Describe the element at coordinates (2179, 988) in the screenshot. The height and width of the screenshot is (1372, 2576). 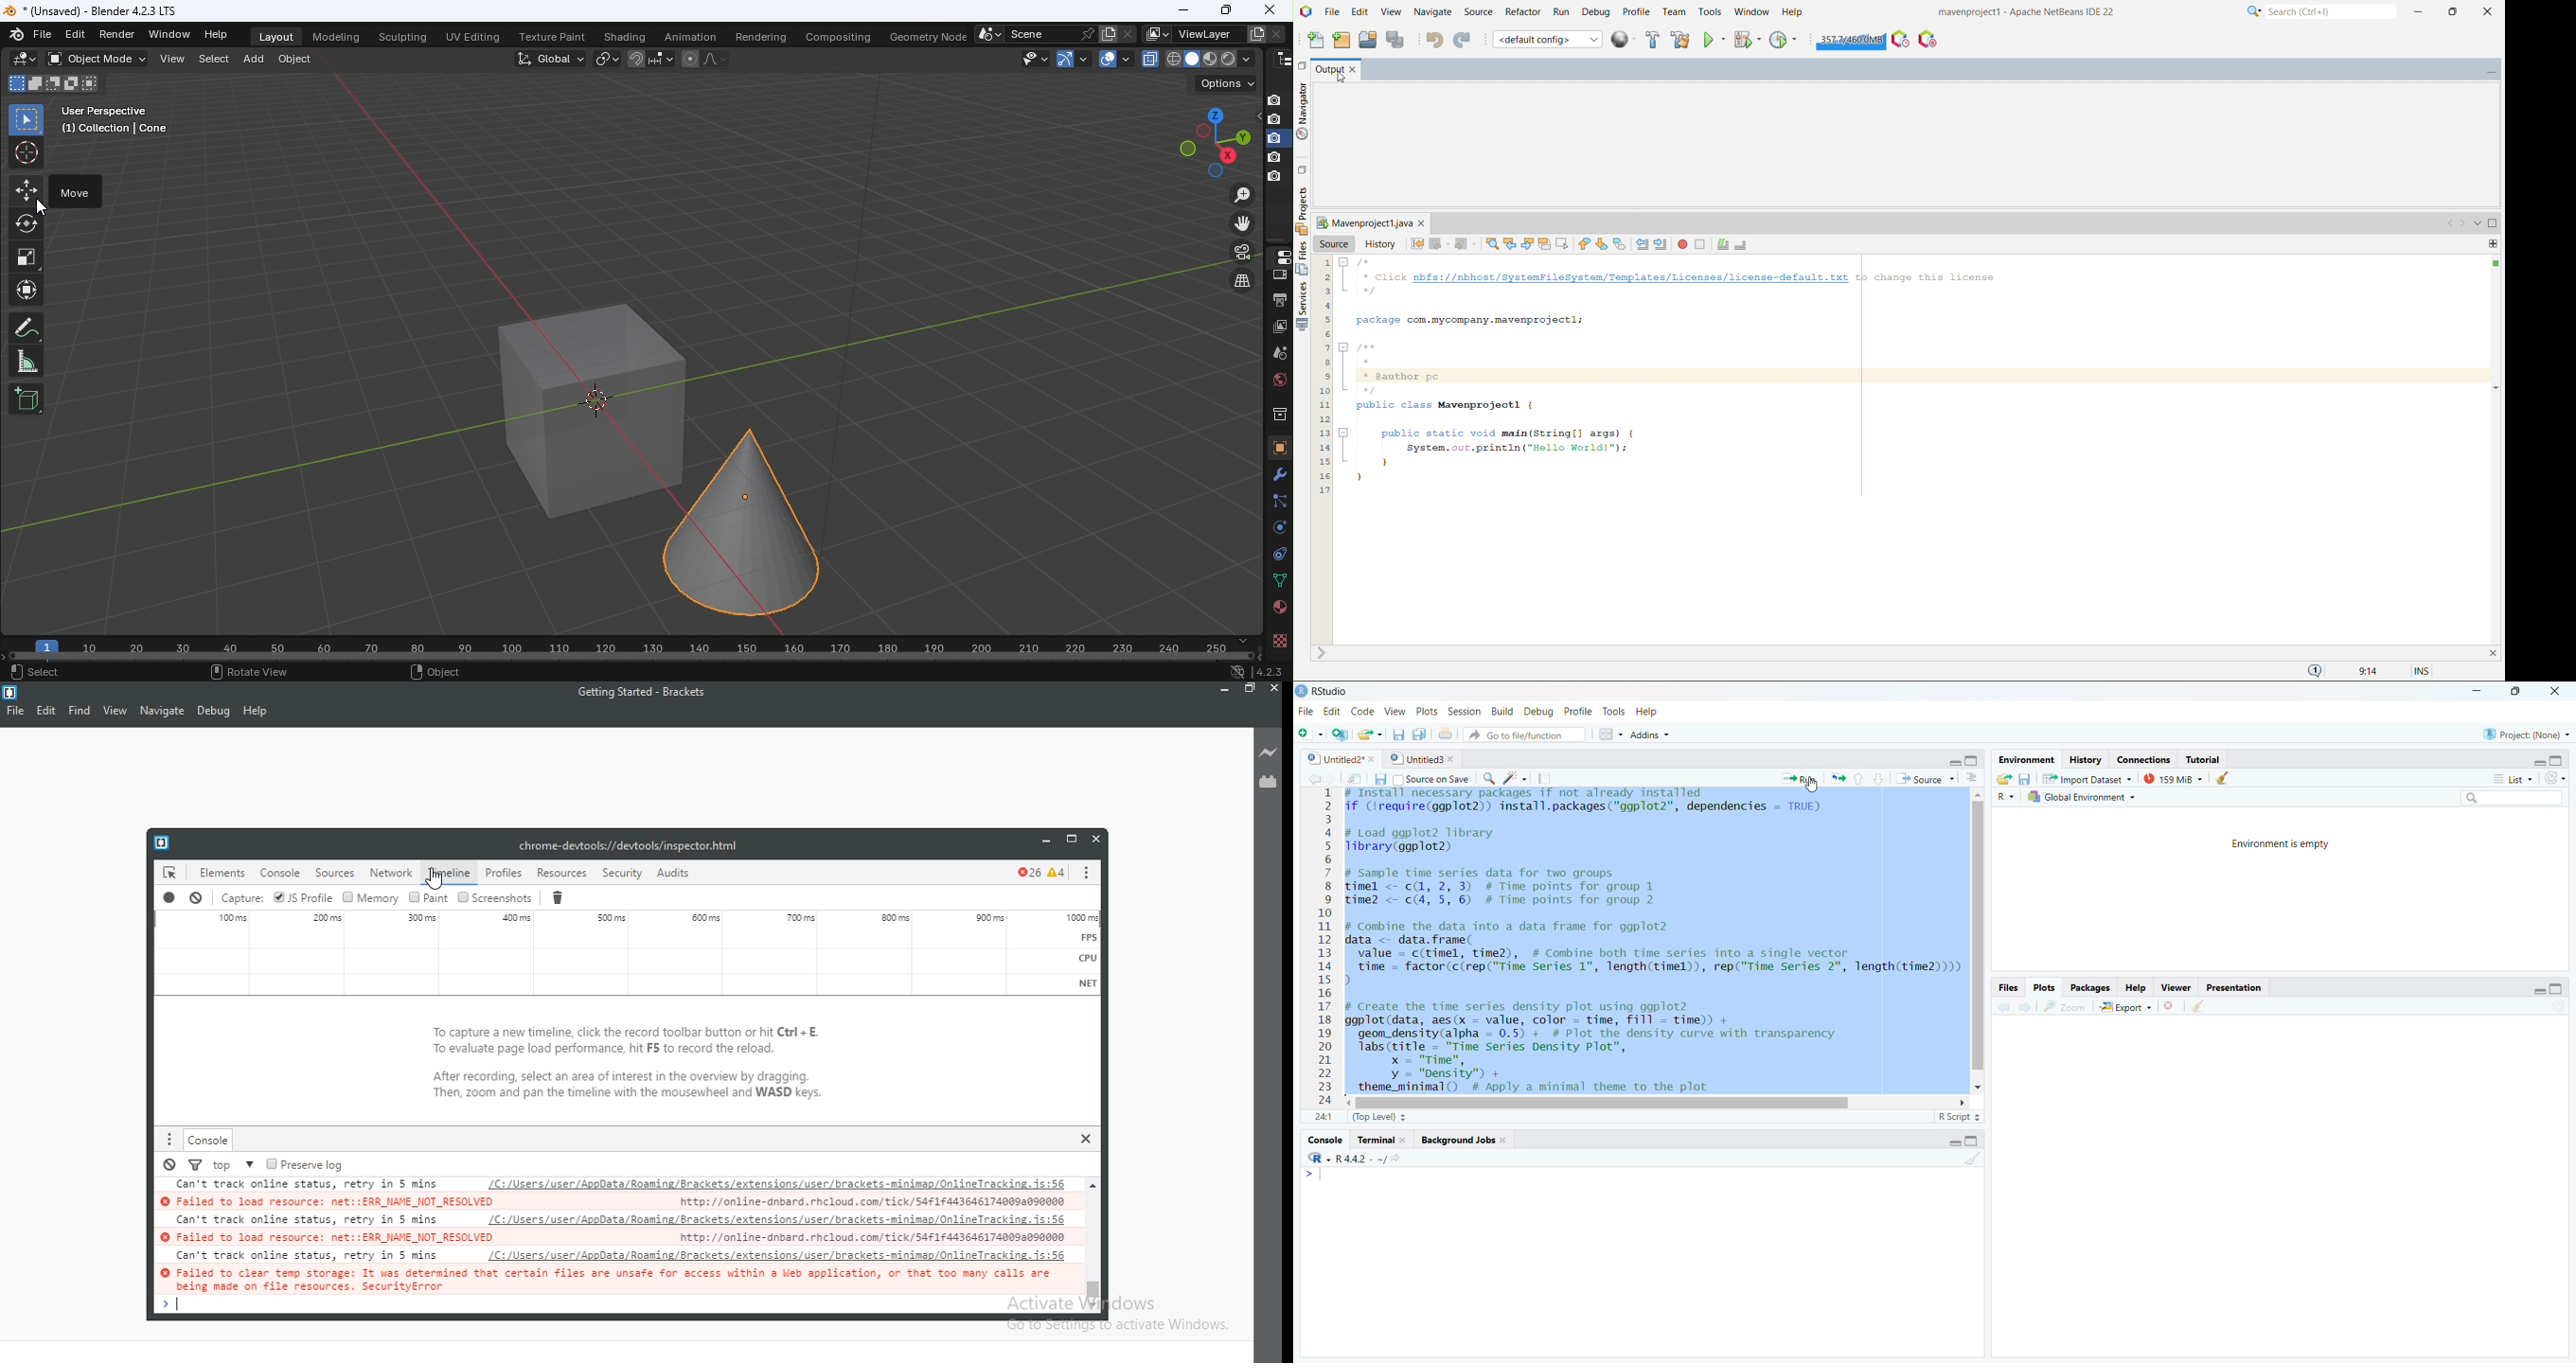
I see `Viewer` at that location.